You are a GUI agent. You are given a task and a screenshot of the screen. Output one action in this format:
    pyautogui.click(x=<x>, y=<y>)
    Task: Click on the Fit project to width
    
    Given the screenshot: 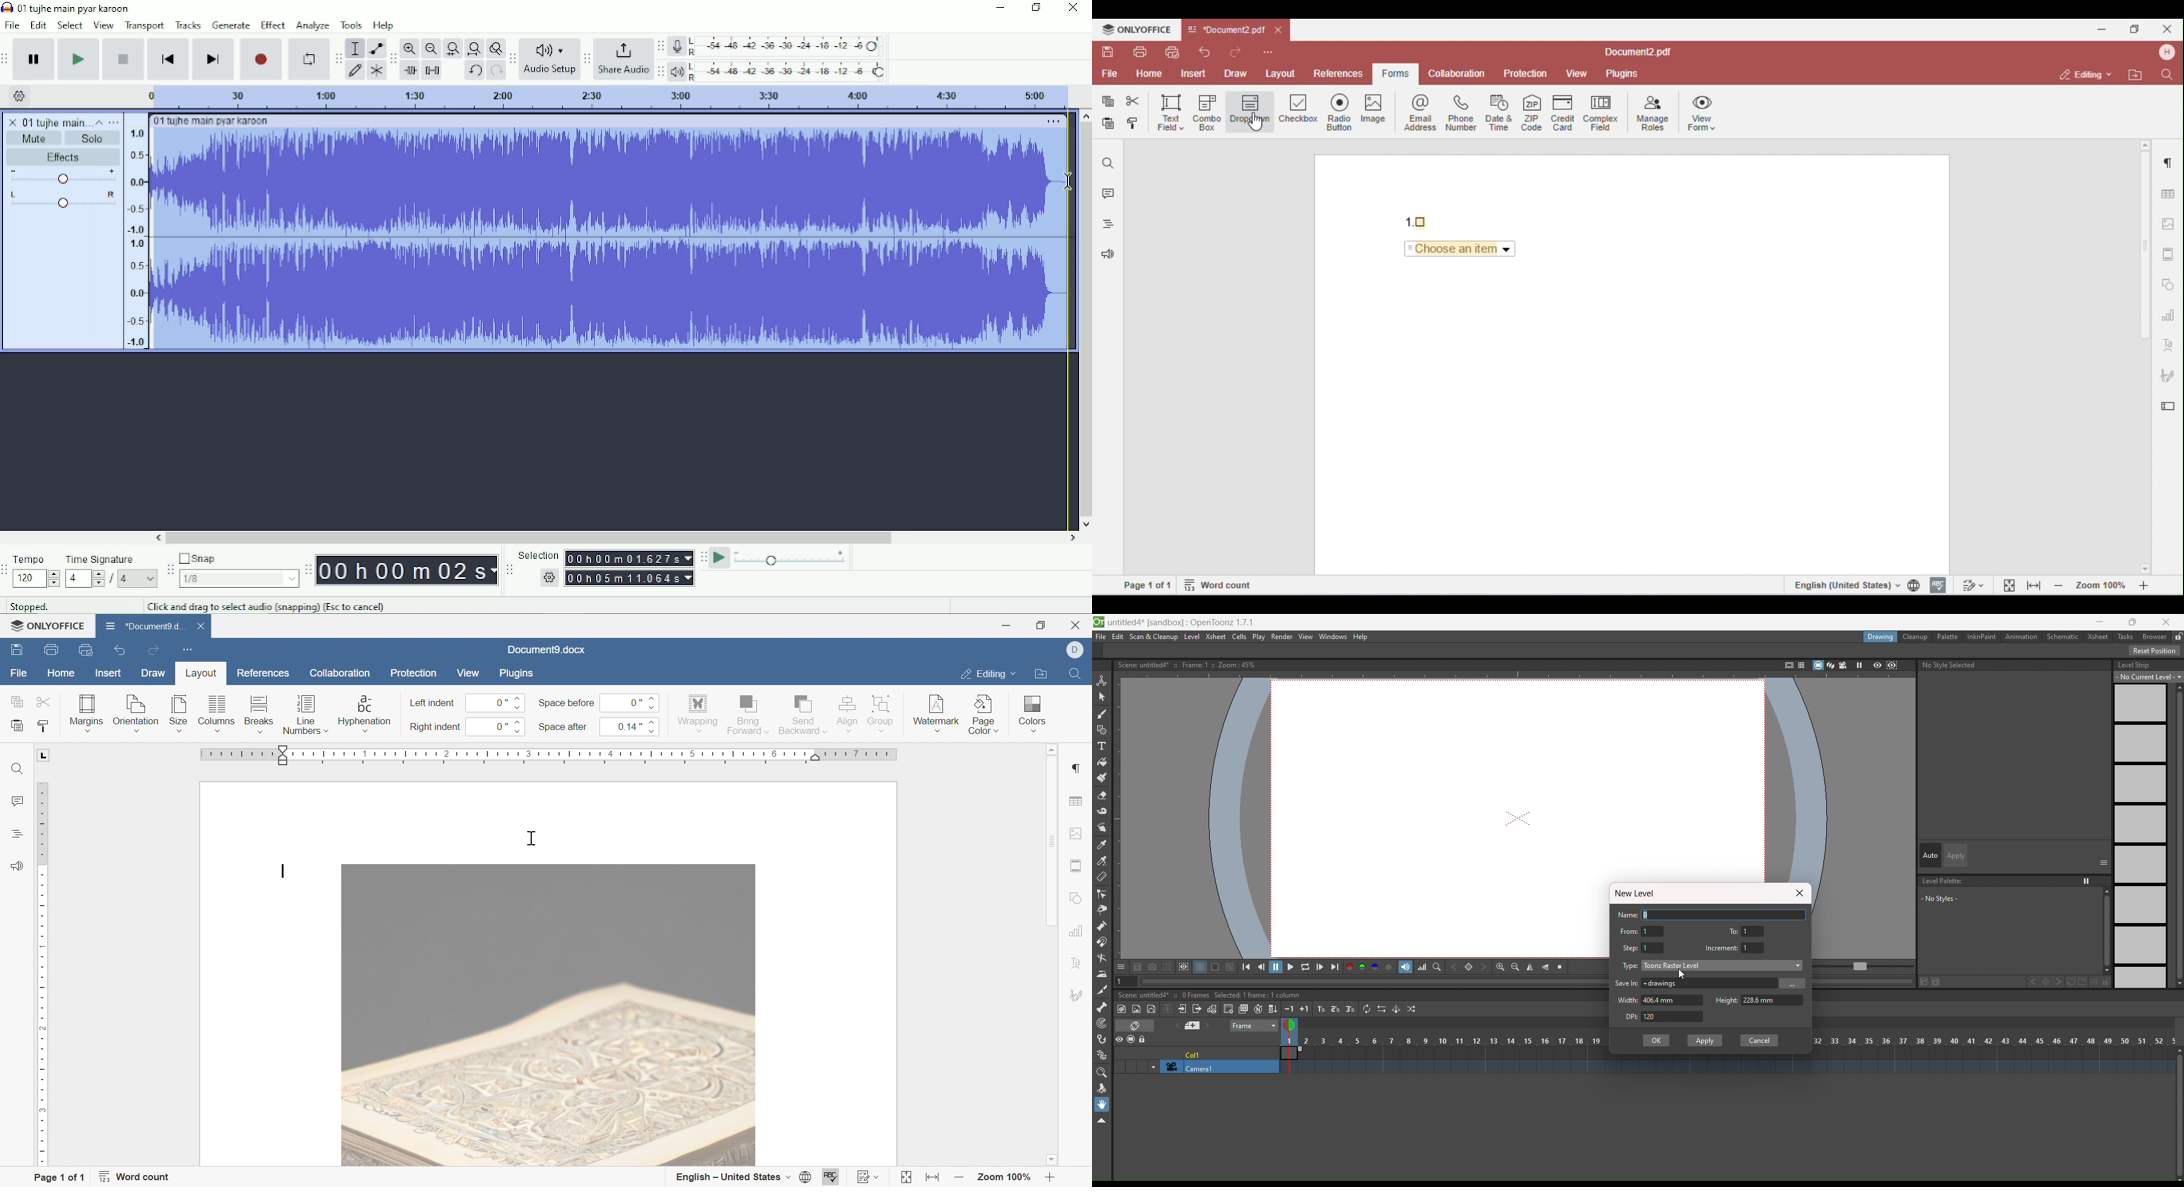 What is the action you would take?
    pyautogui.click(x=473, y=49)
    